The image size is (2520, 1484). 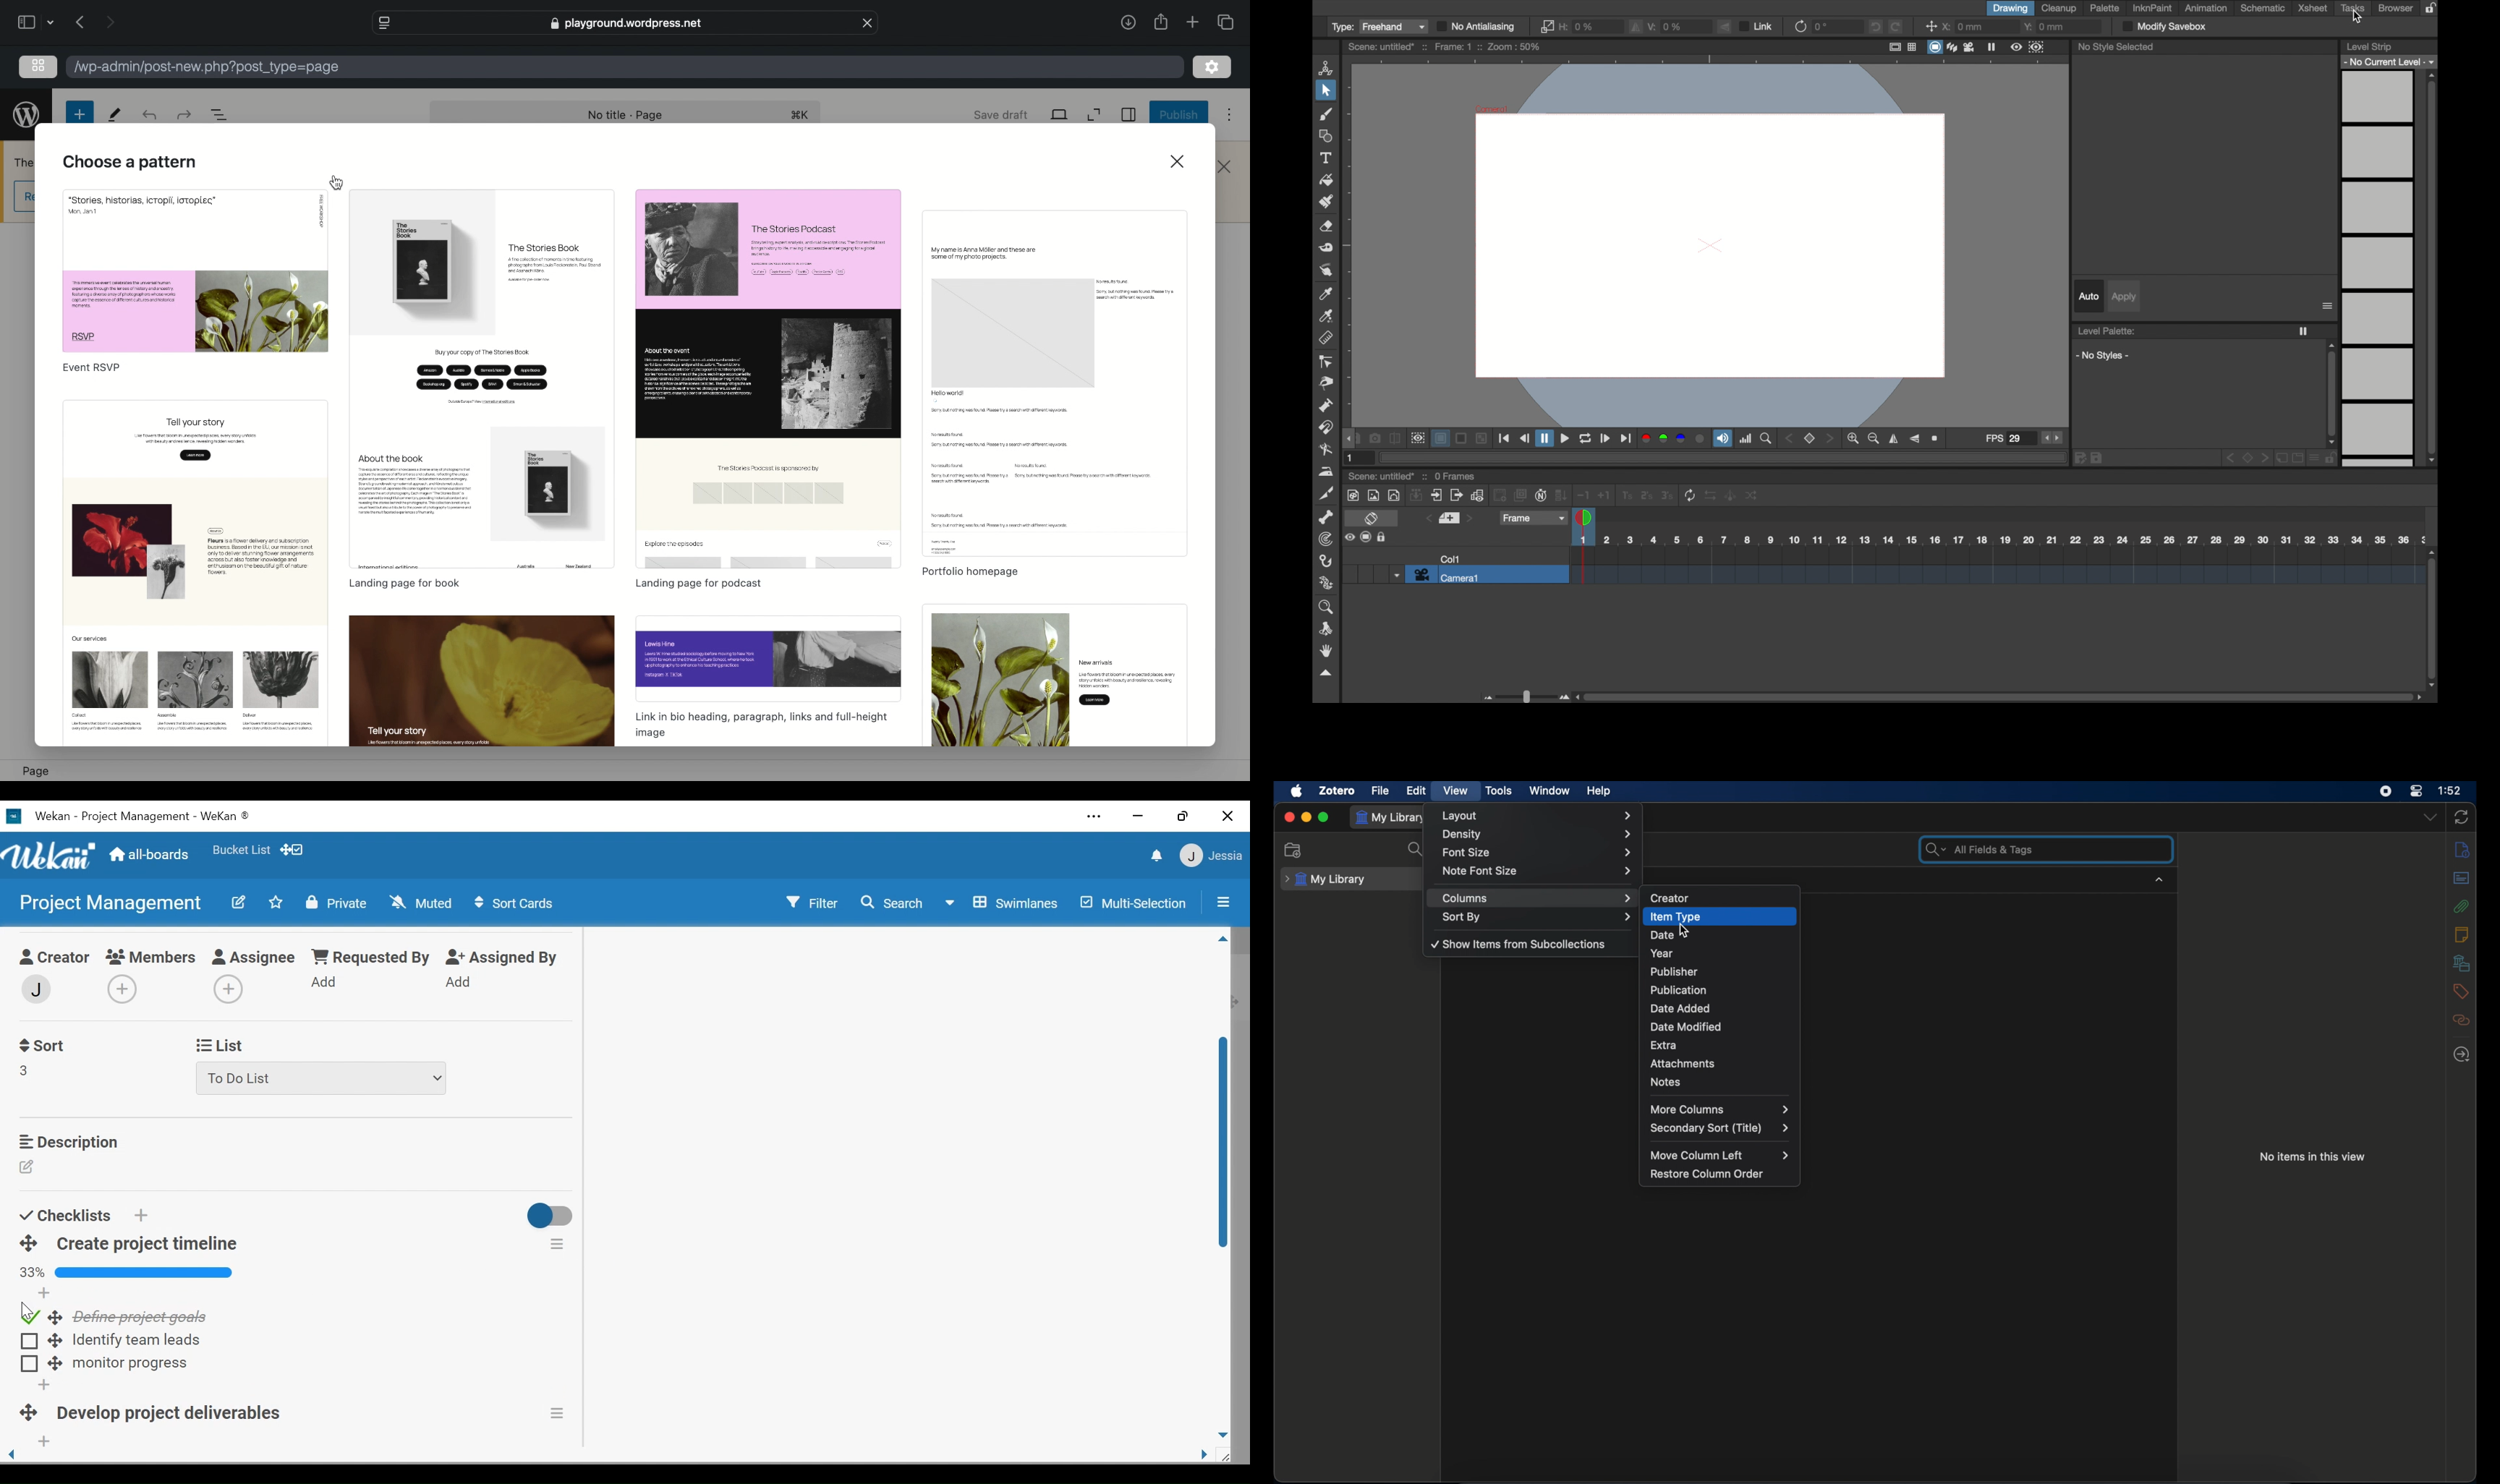 What do you see at coordinates (1675, 916) in the screenshot?
I see `item type` at bounding box center [1675, 916].